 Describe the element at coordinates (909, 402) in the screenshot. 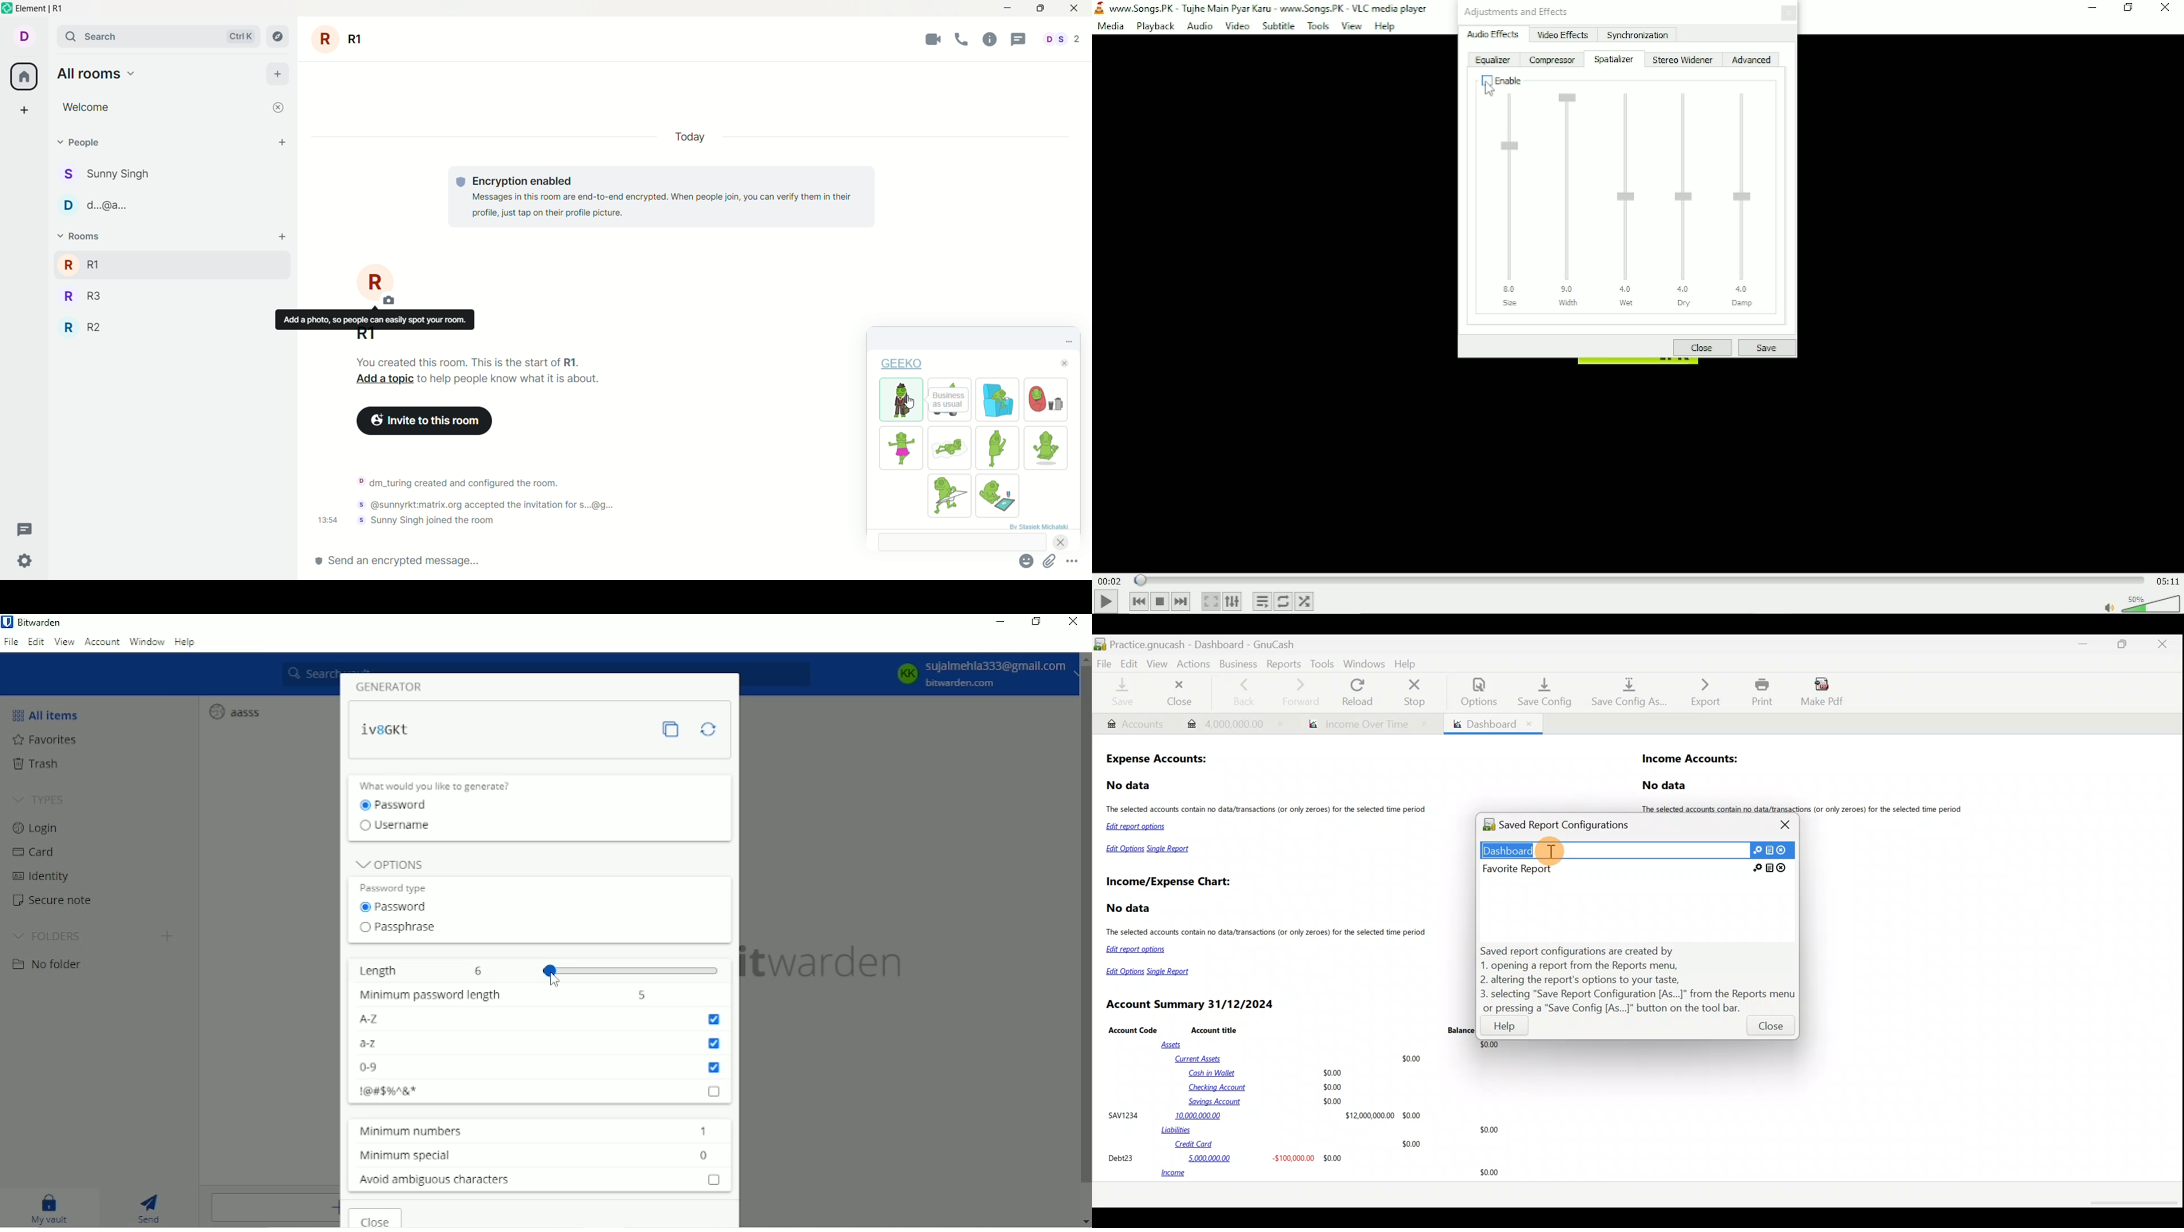

I see `Cursor` at that location.